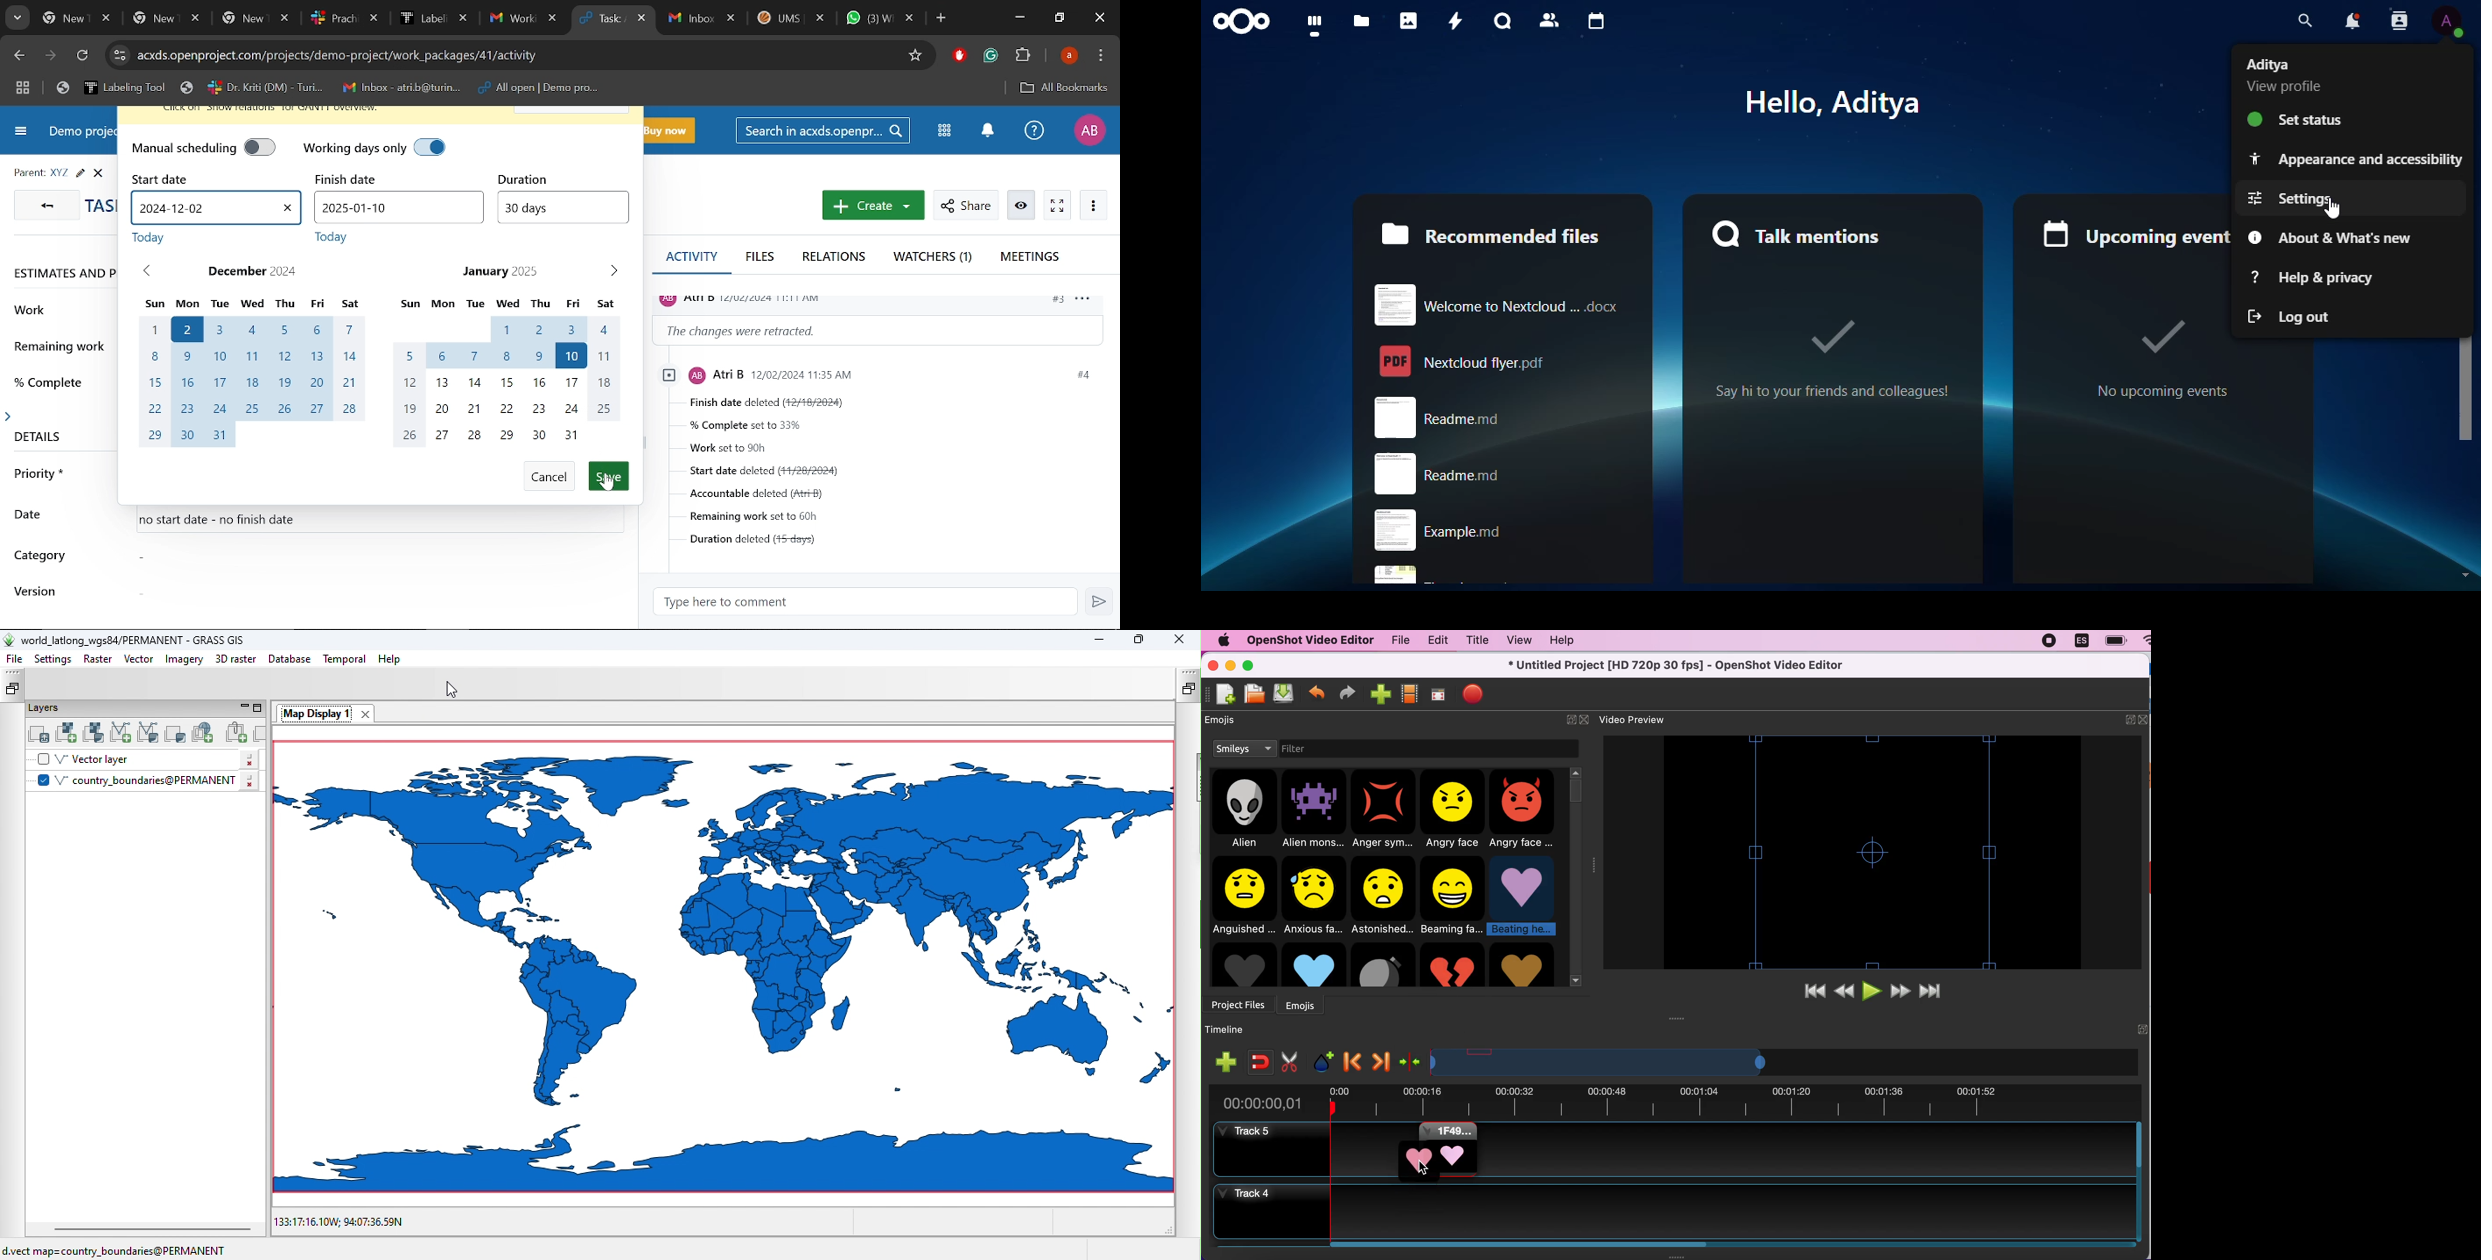 The height and width of the screenshot is (1260, 2492). What do you see at coordinates (1546, 20) in the screenshot?
I see `contacts` at bounding box center [1546, 20].